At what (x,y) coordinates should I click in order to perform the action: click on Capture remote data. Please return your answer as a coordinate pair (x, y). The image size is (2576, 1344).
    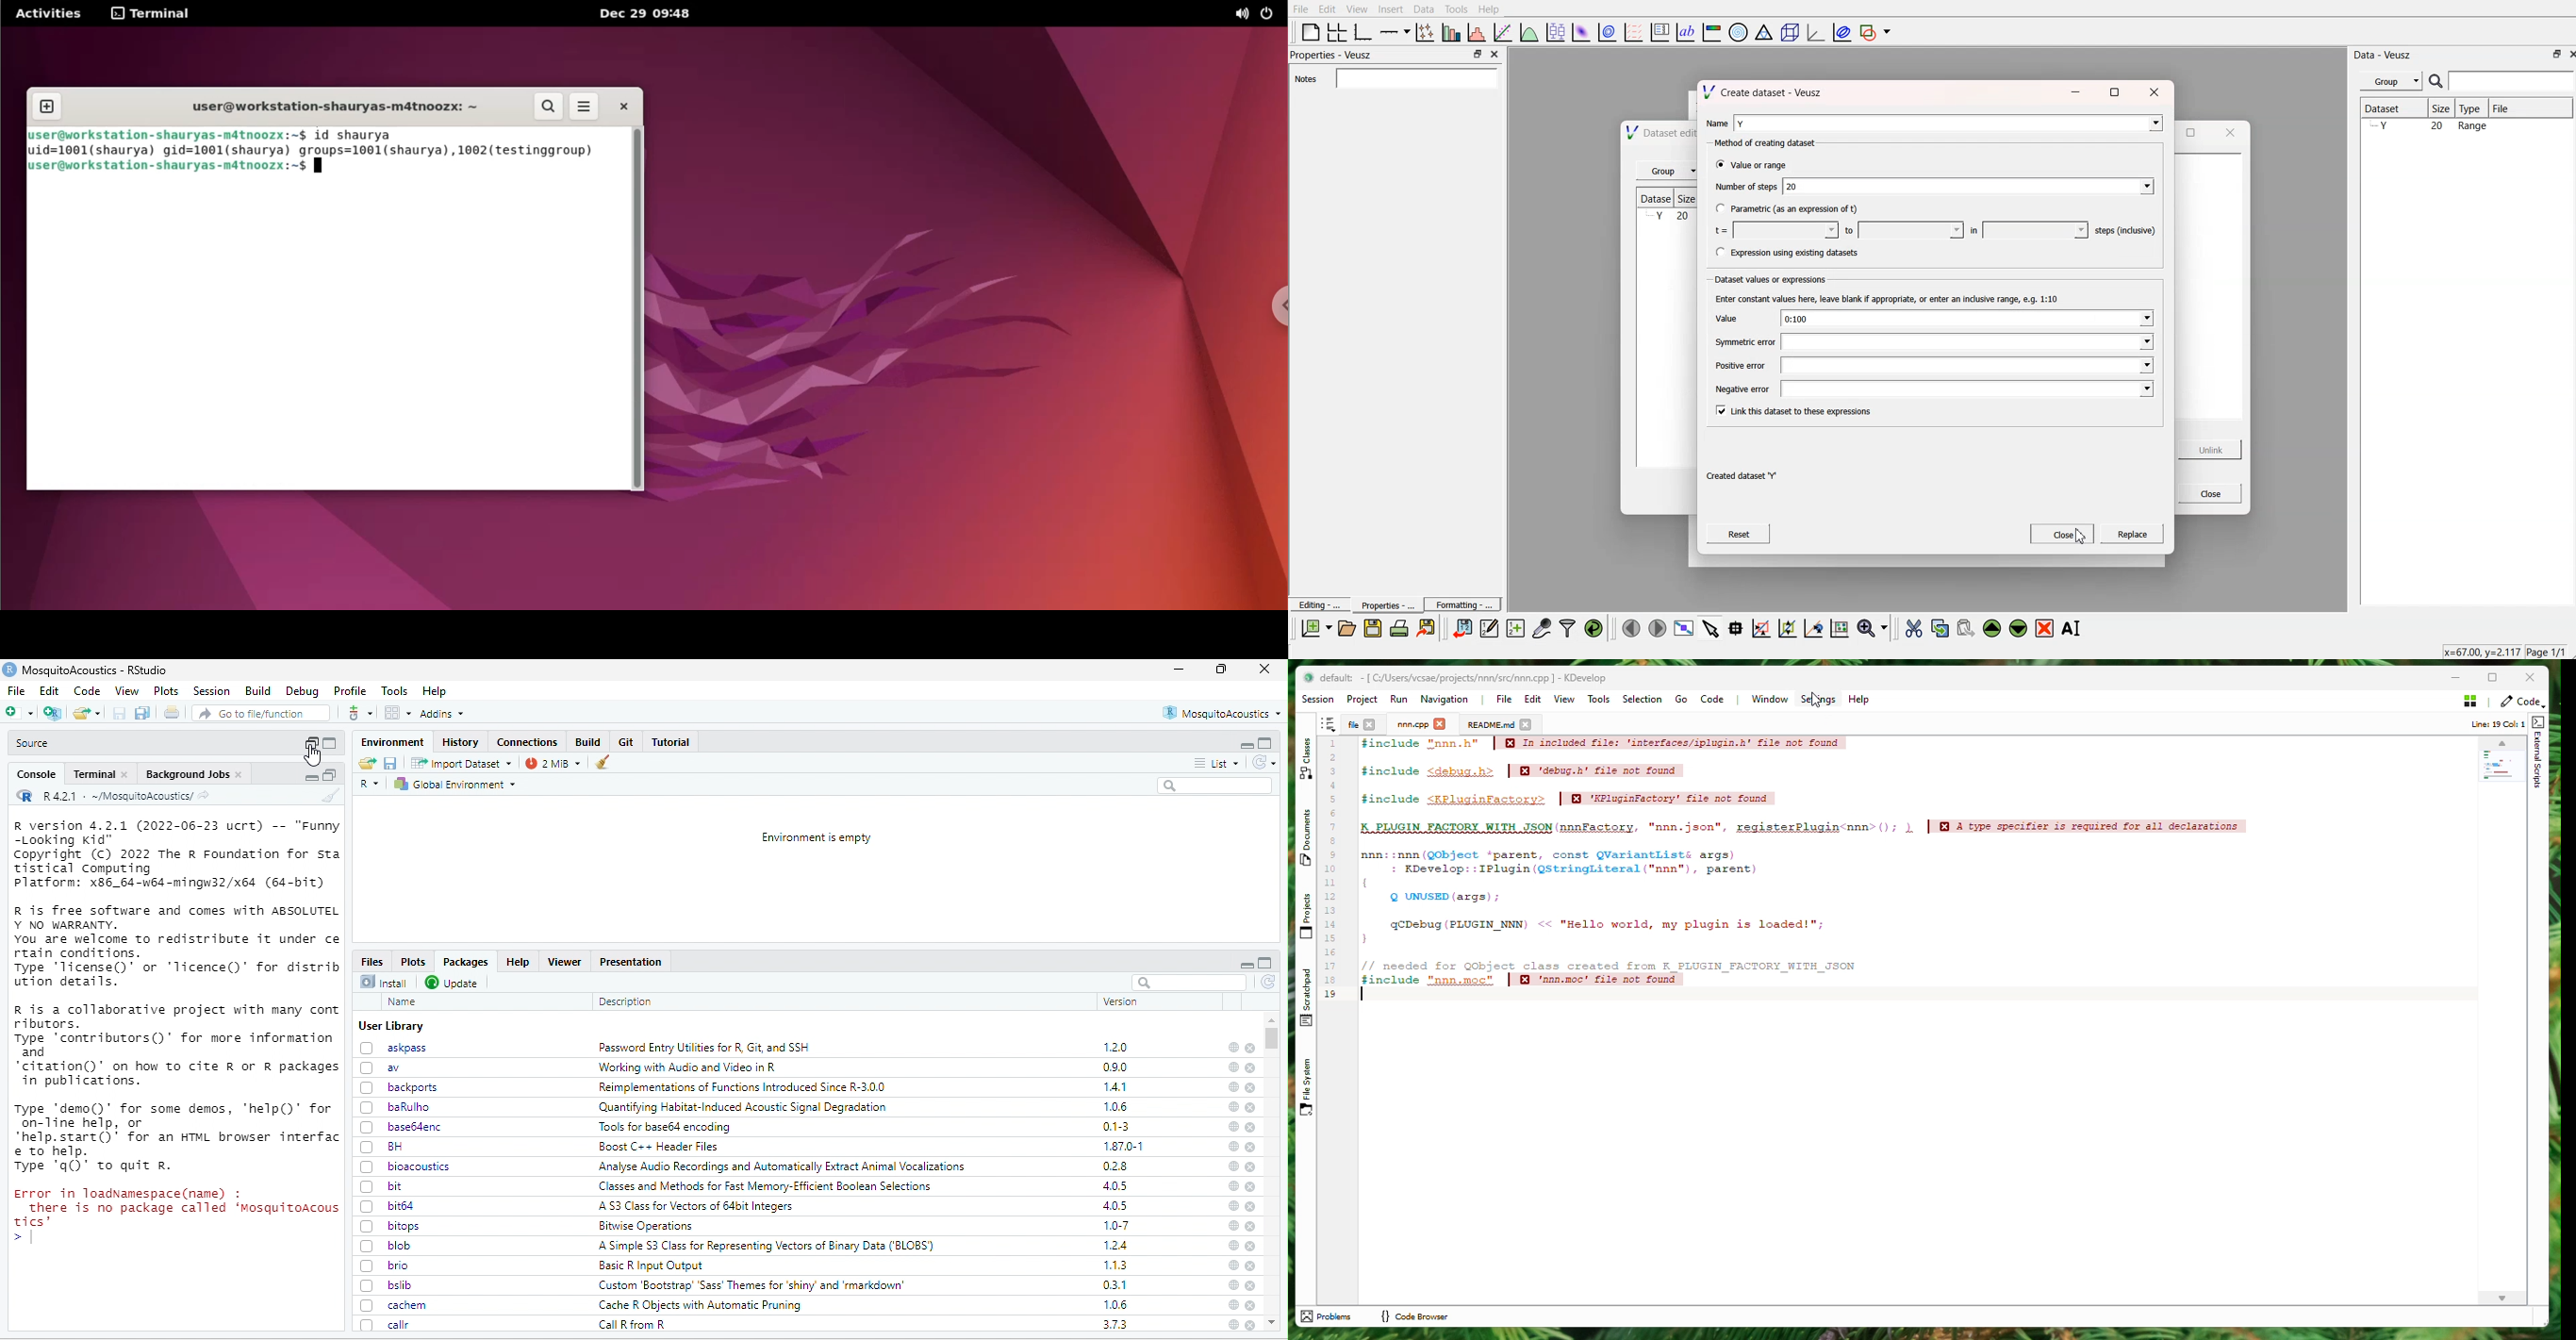
    Looking at the image, I should click on (1542, 627).